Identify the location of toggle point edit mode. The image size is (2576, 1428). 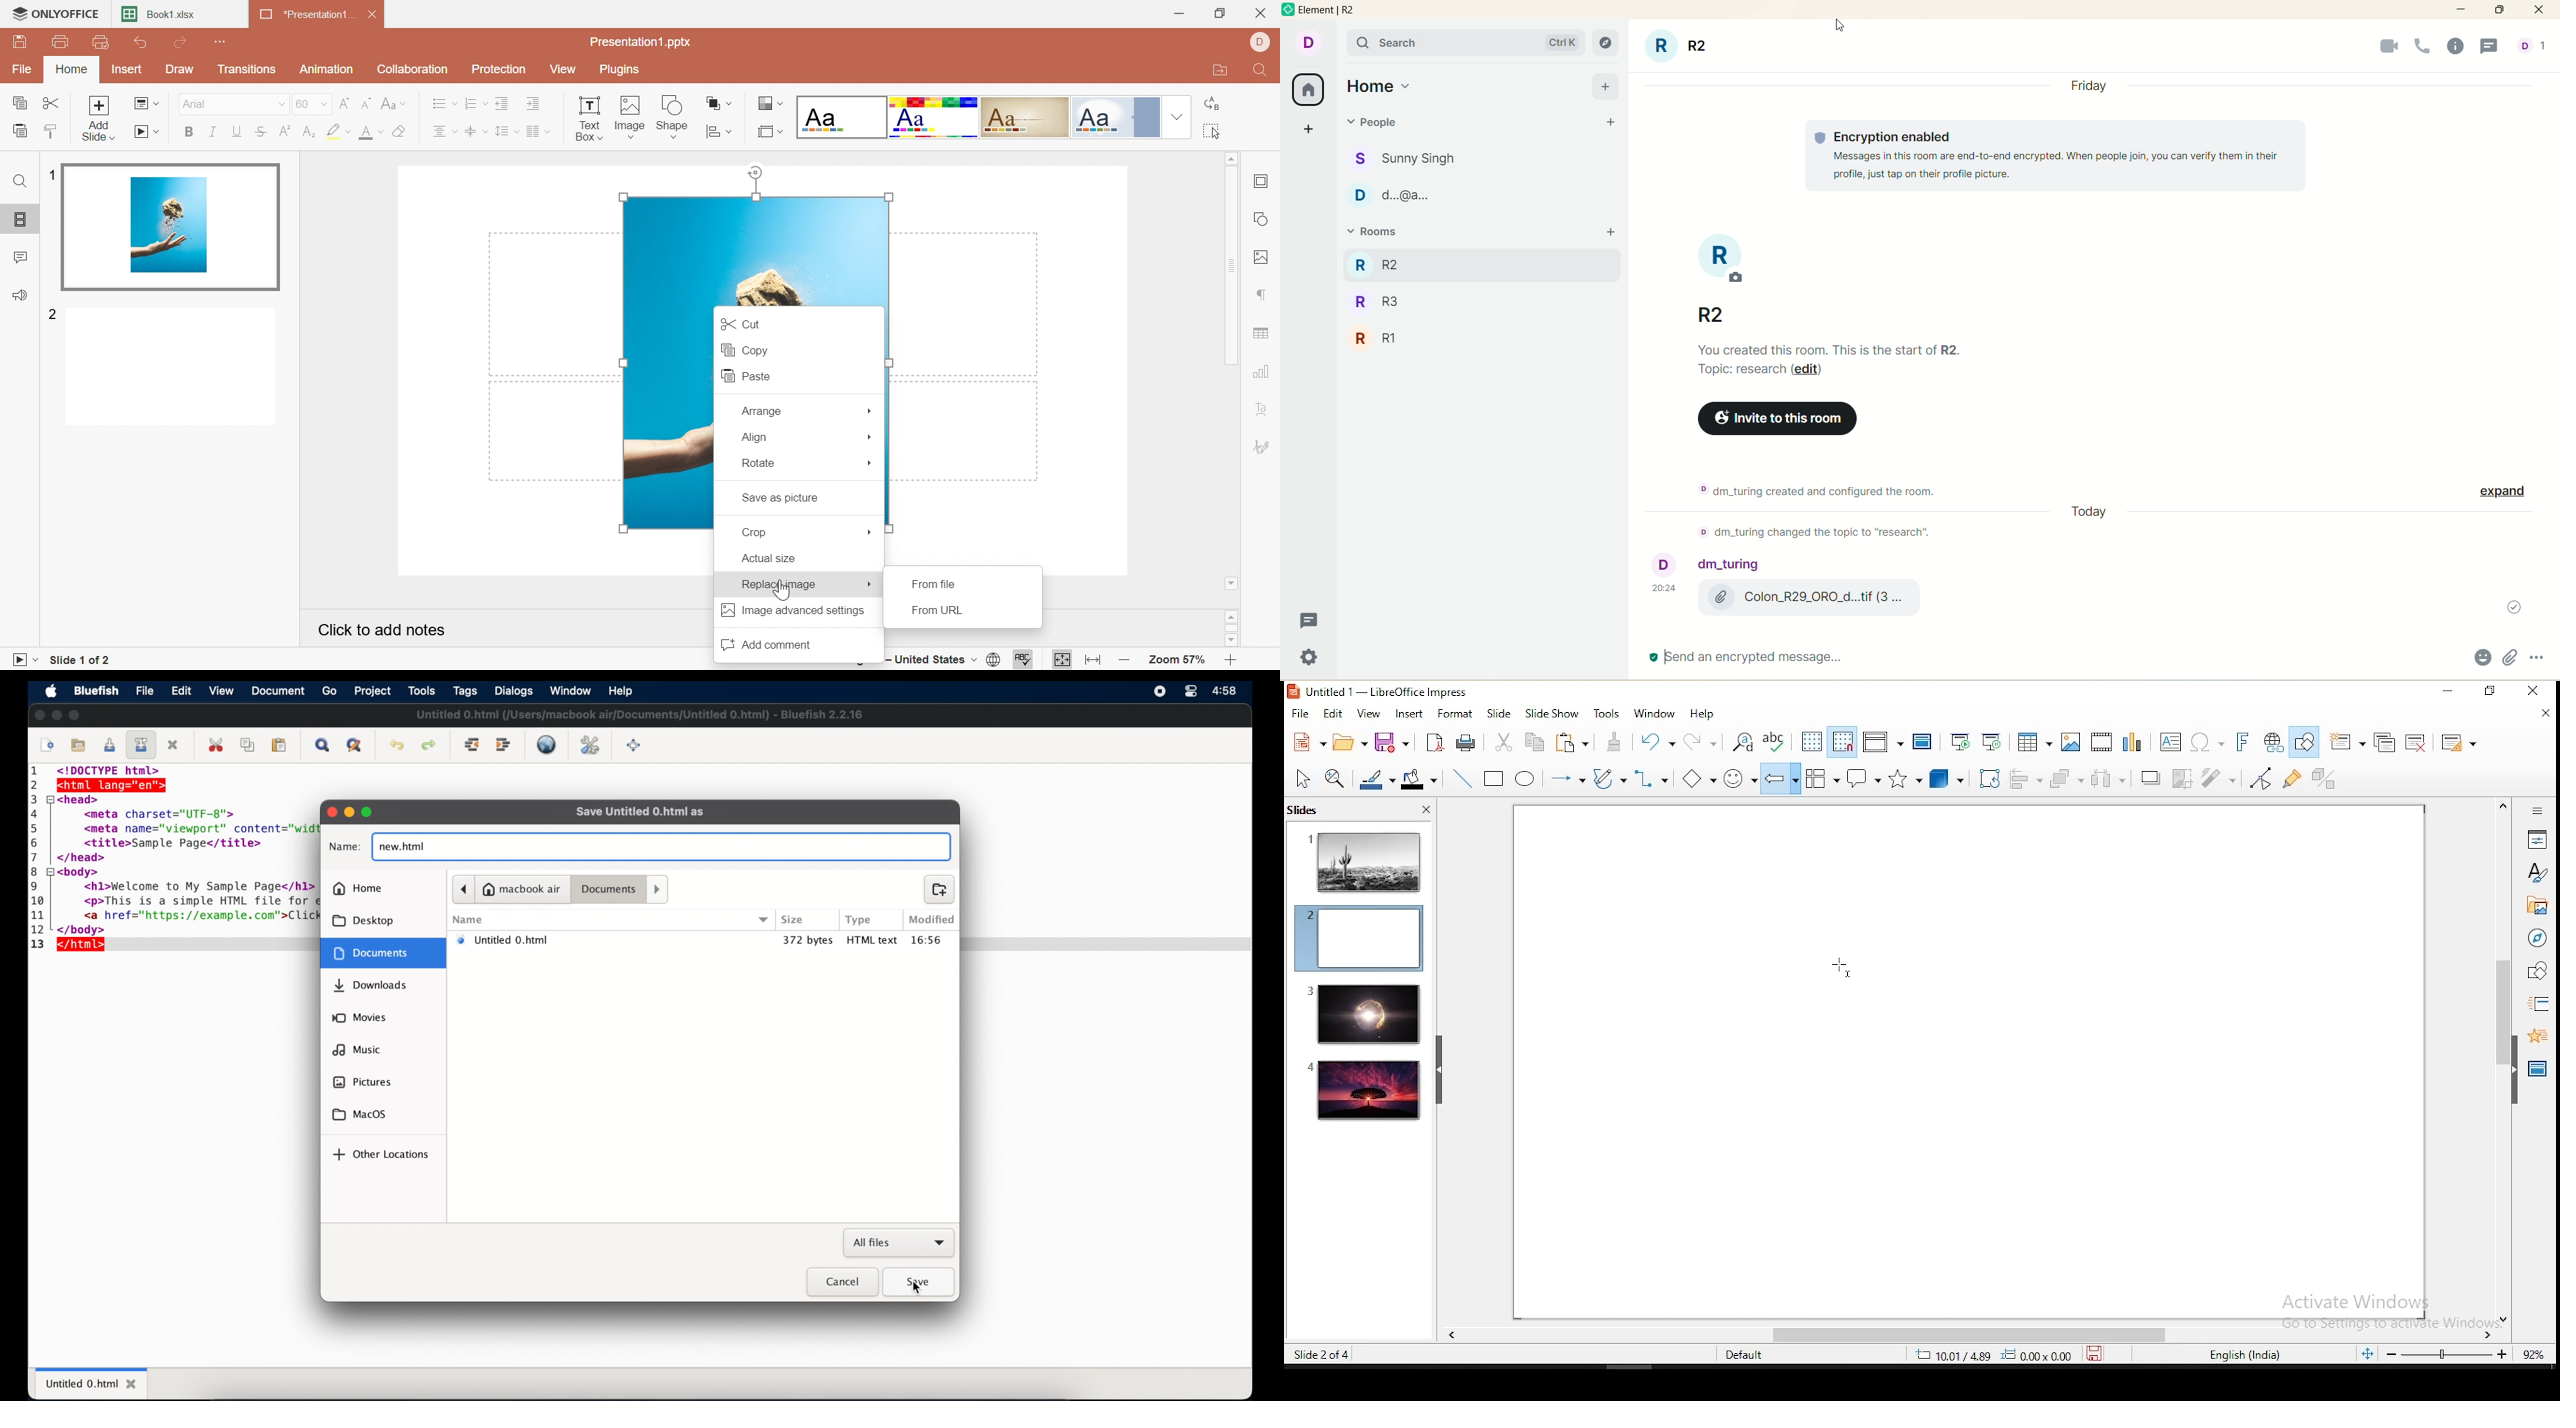
(2261, 780).